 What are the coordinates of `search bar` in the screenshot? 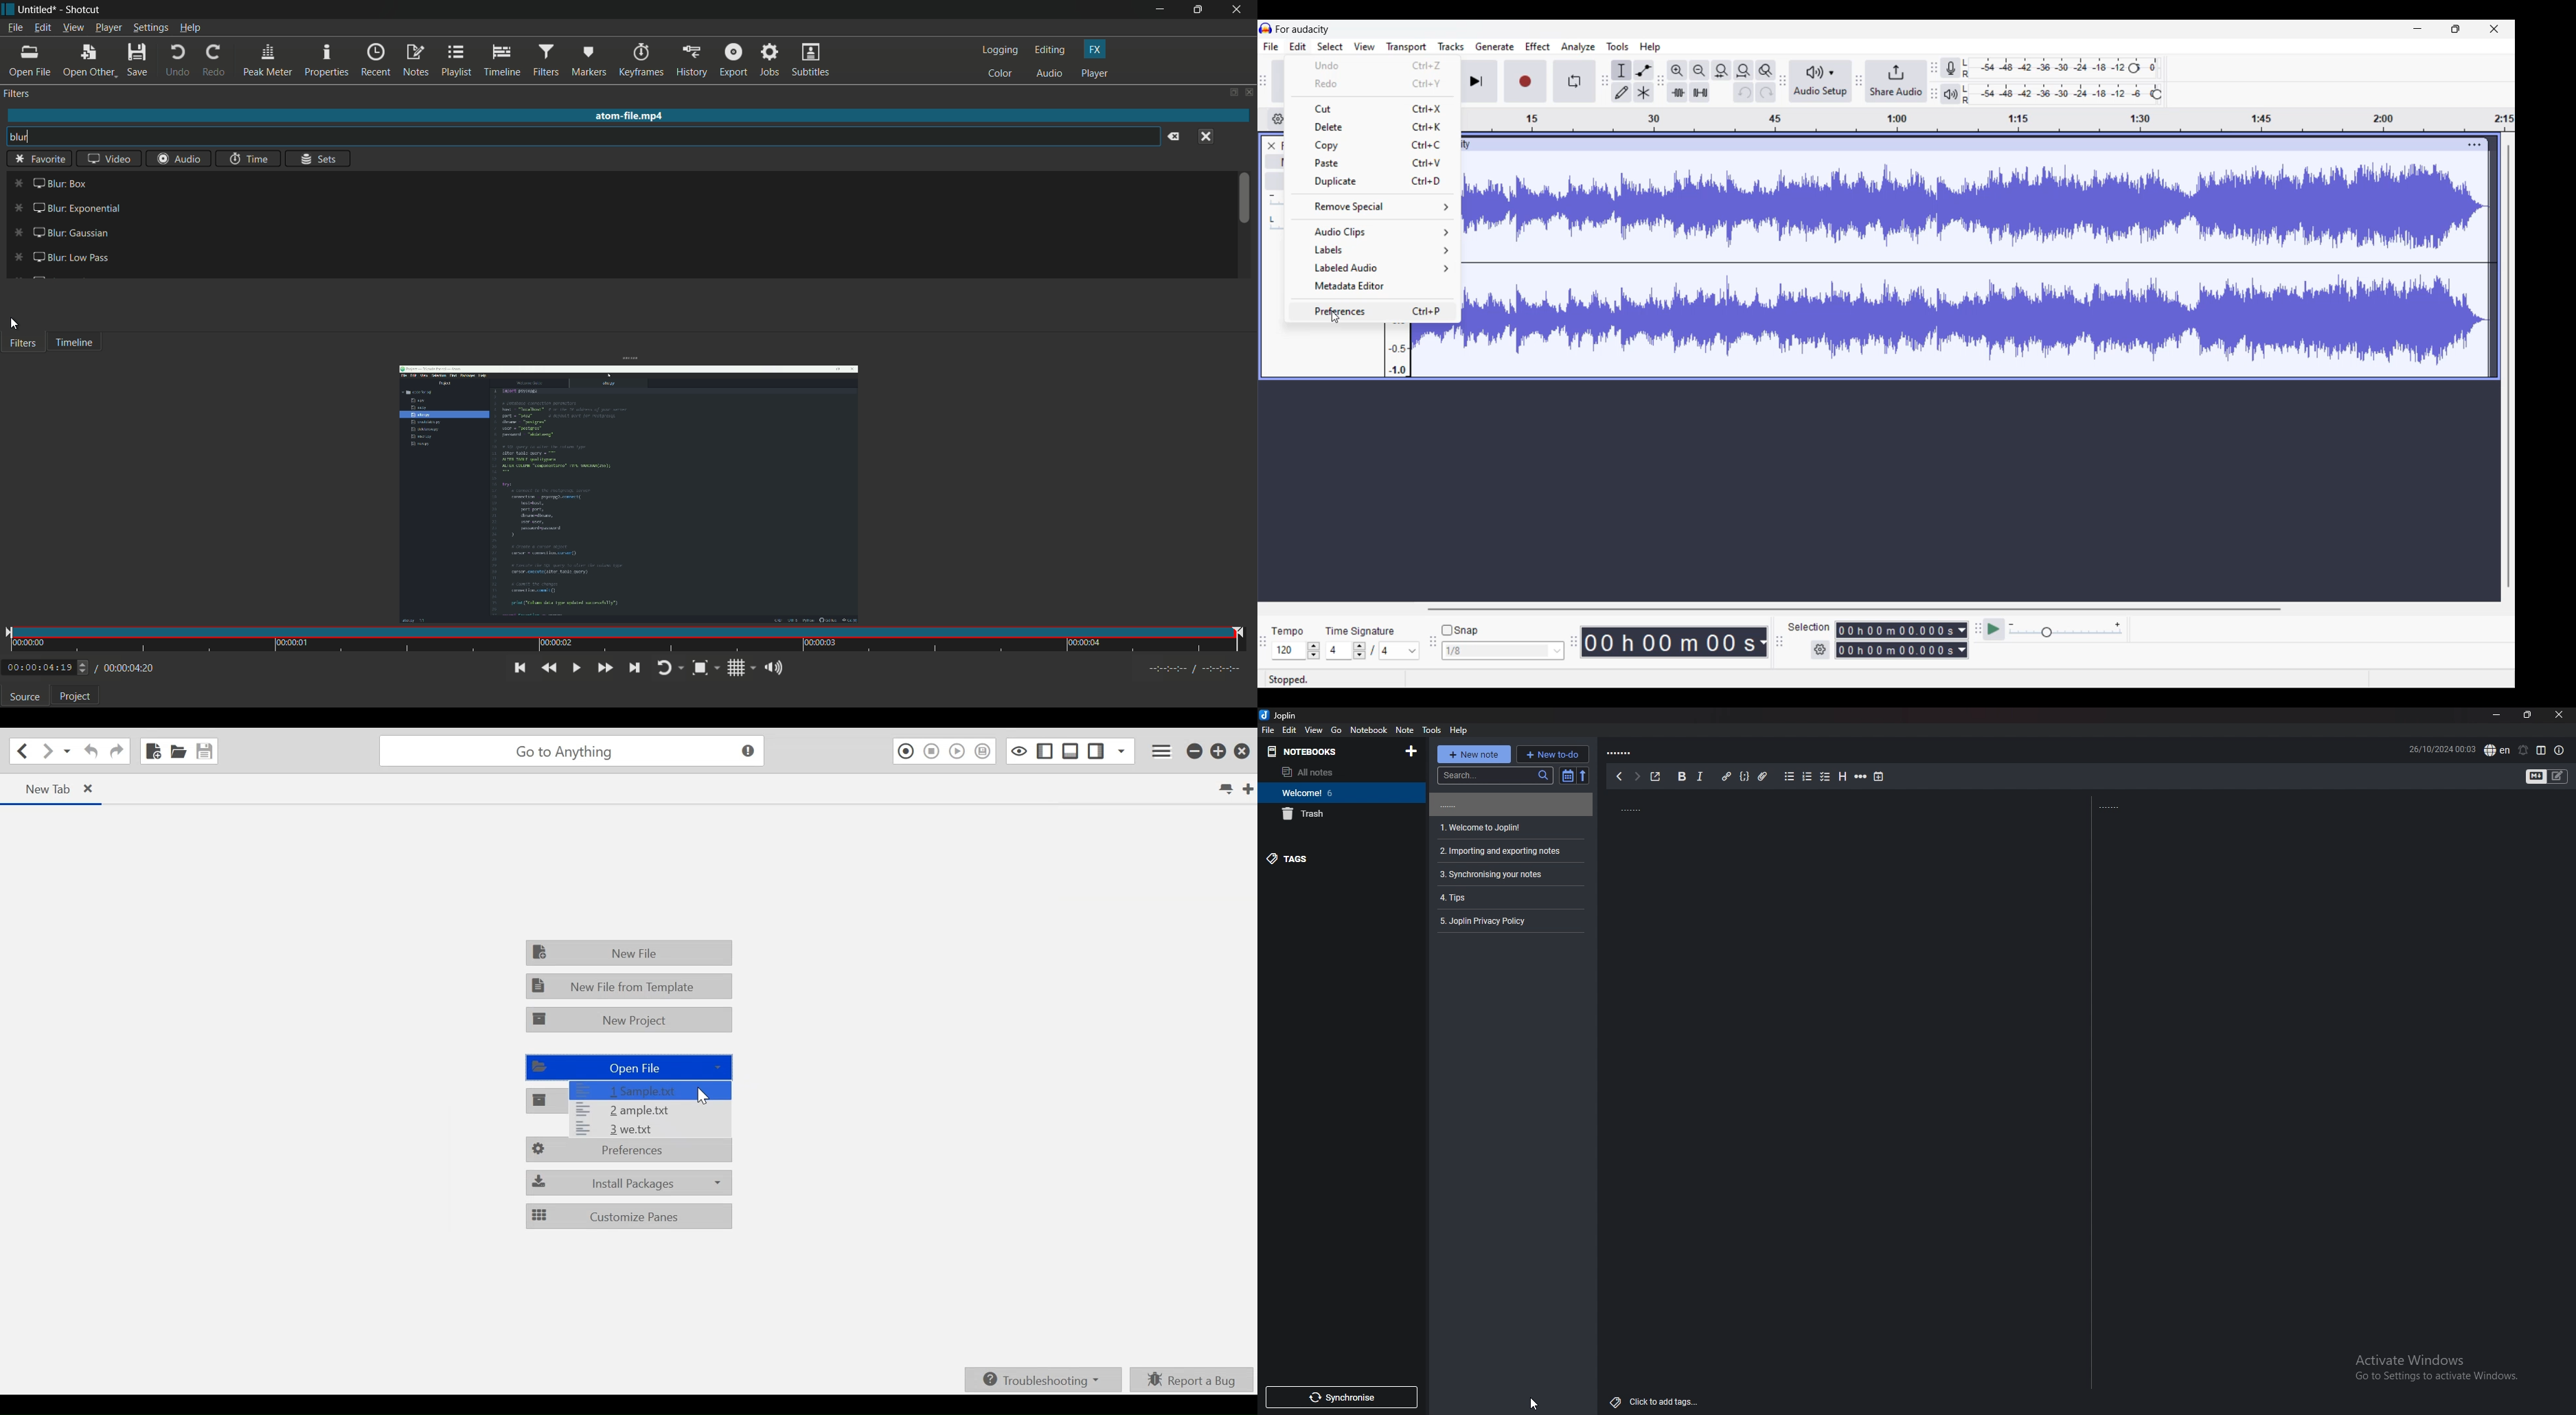 It's located at (1495, 775).